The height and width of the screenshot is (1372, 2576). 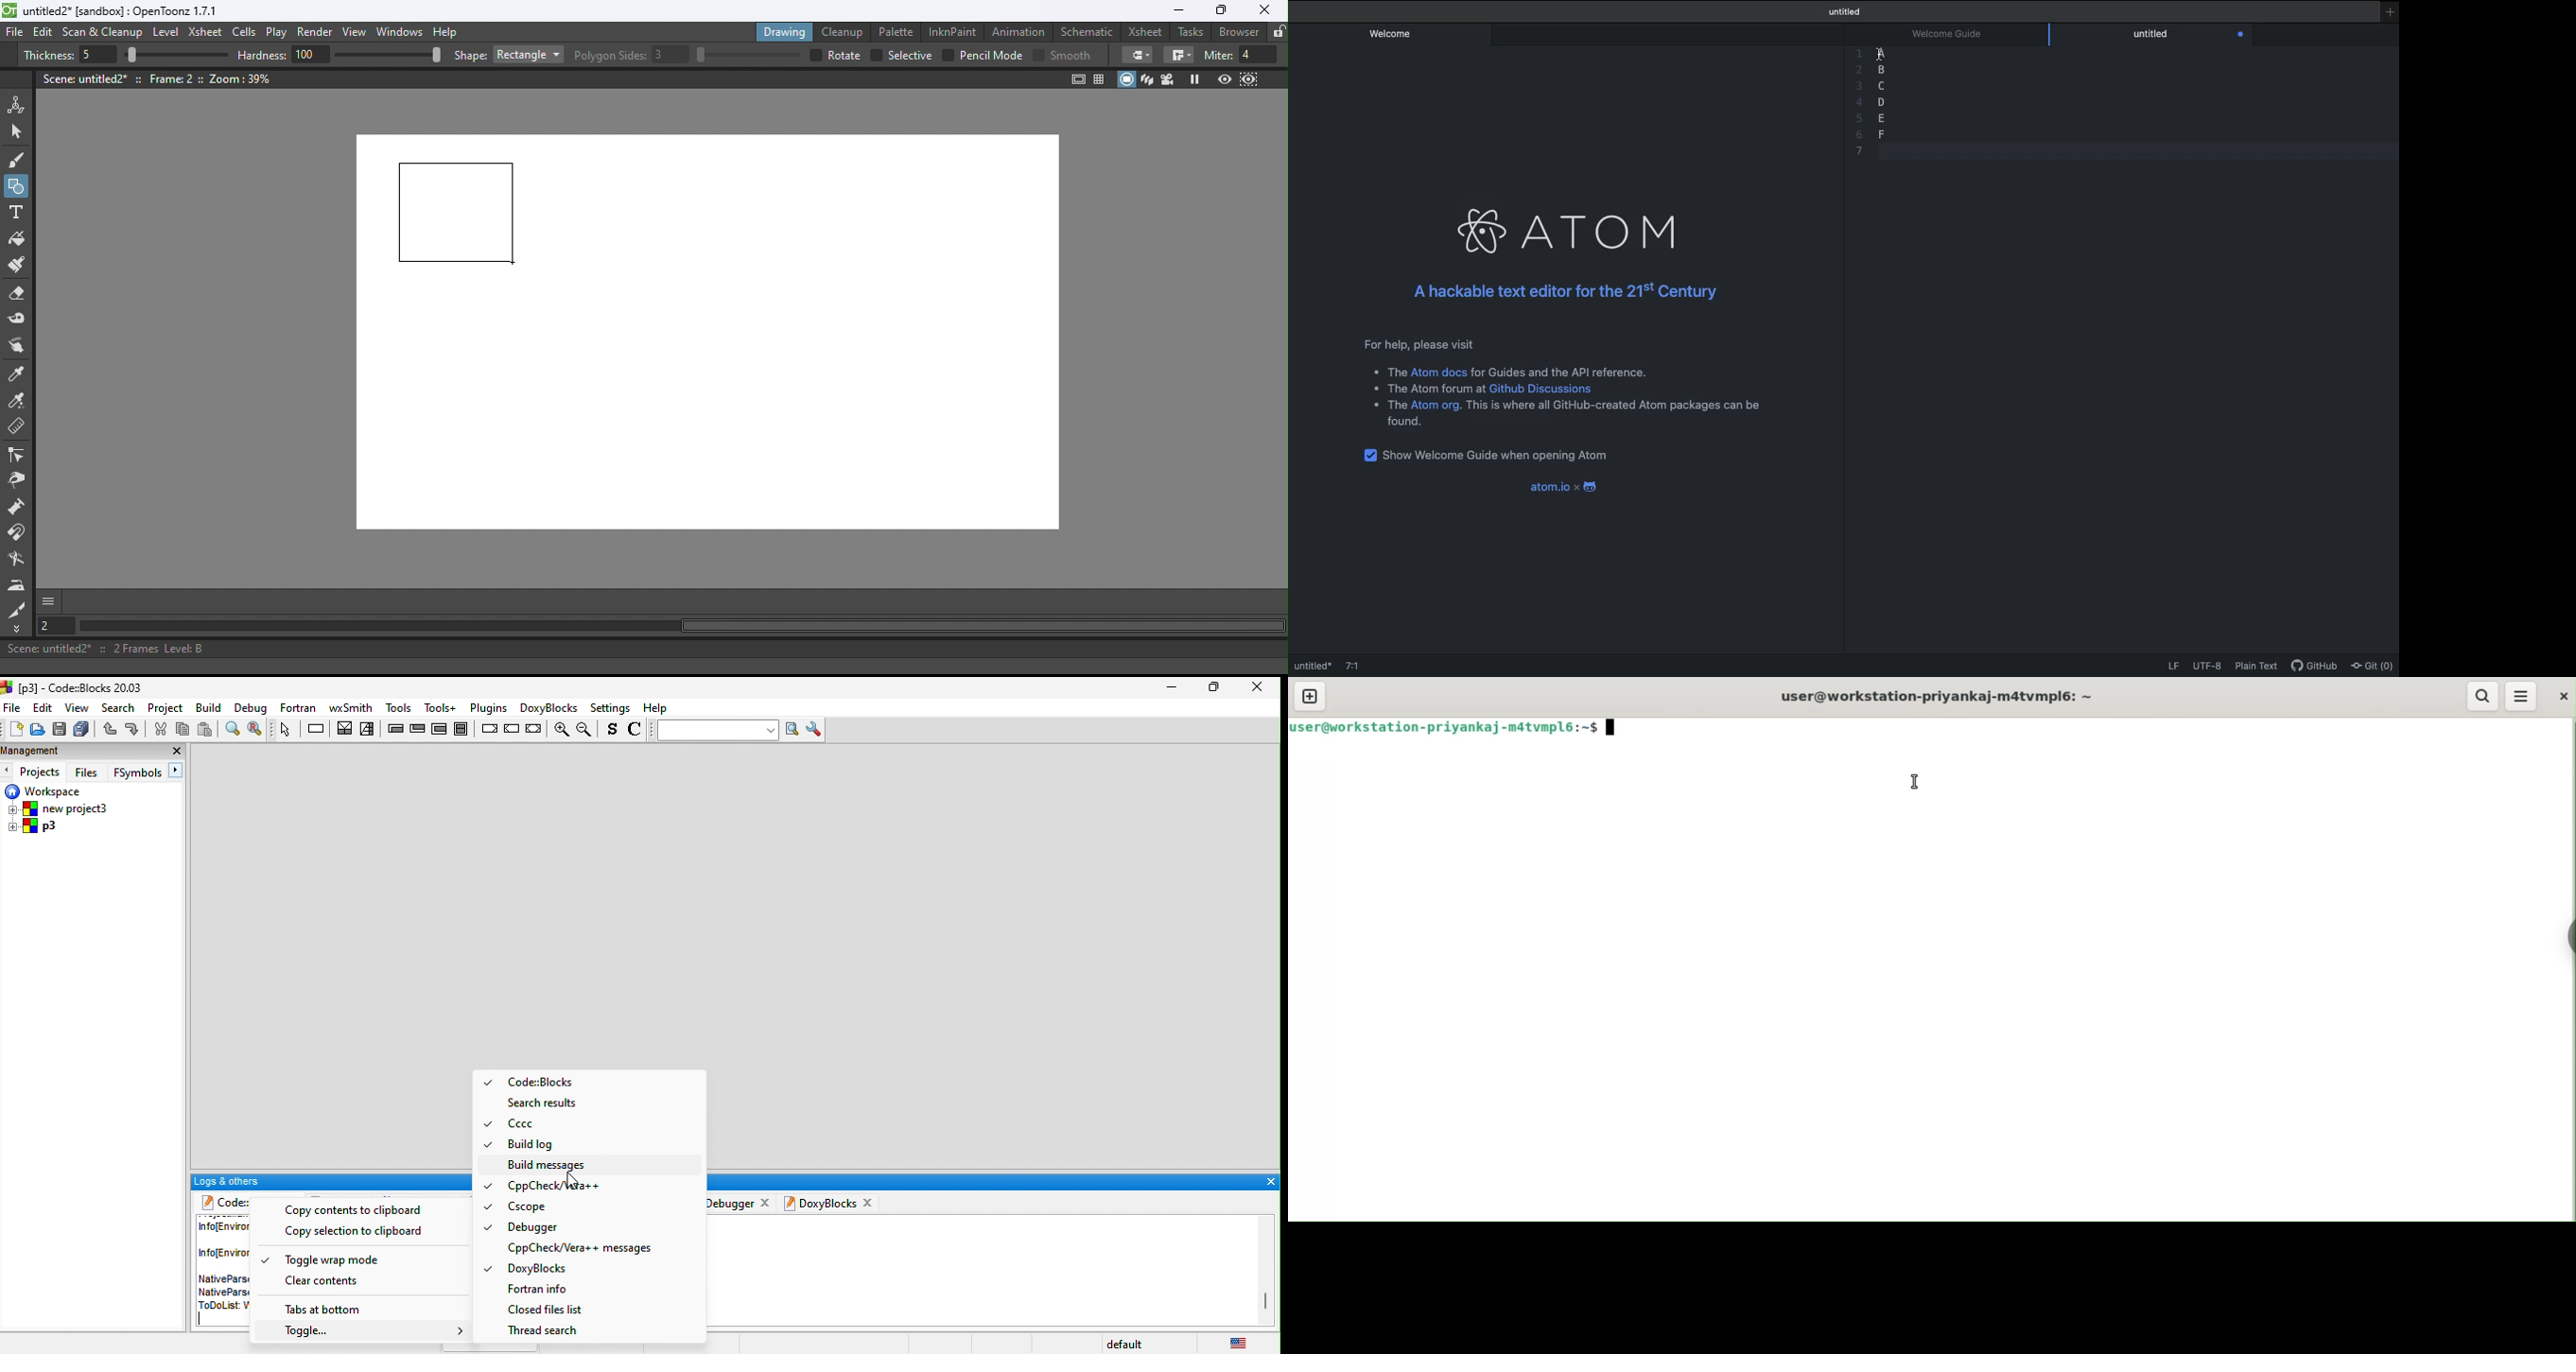 I want to click on Welcome guide, so click(x=1847, y=12).